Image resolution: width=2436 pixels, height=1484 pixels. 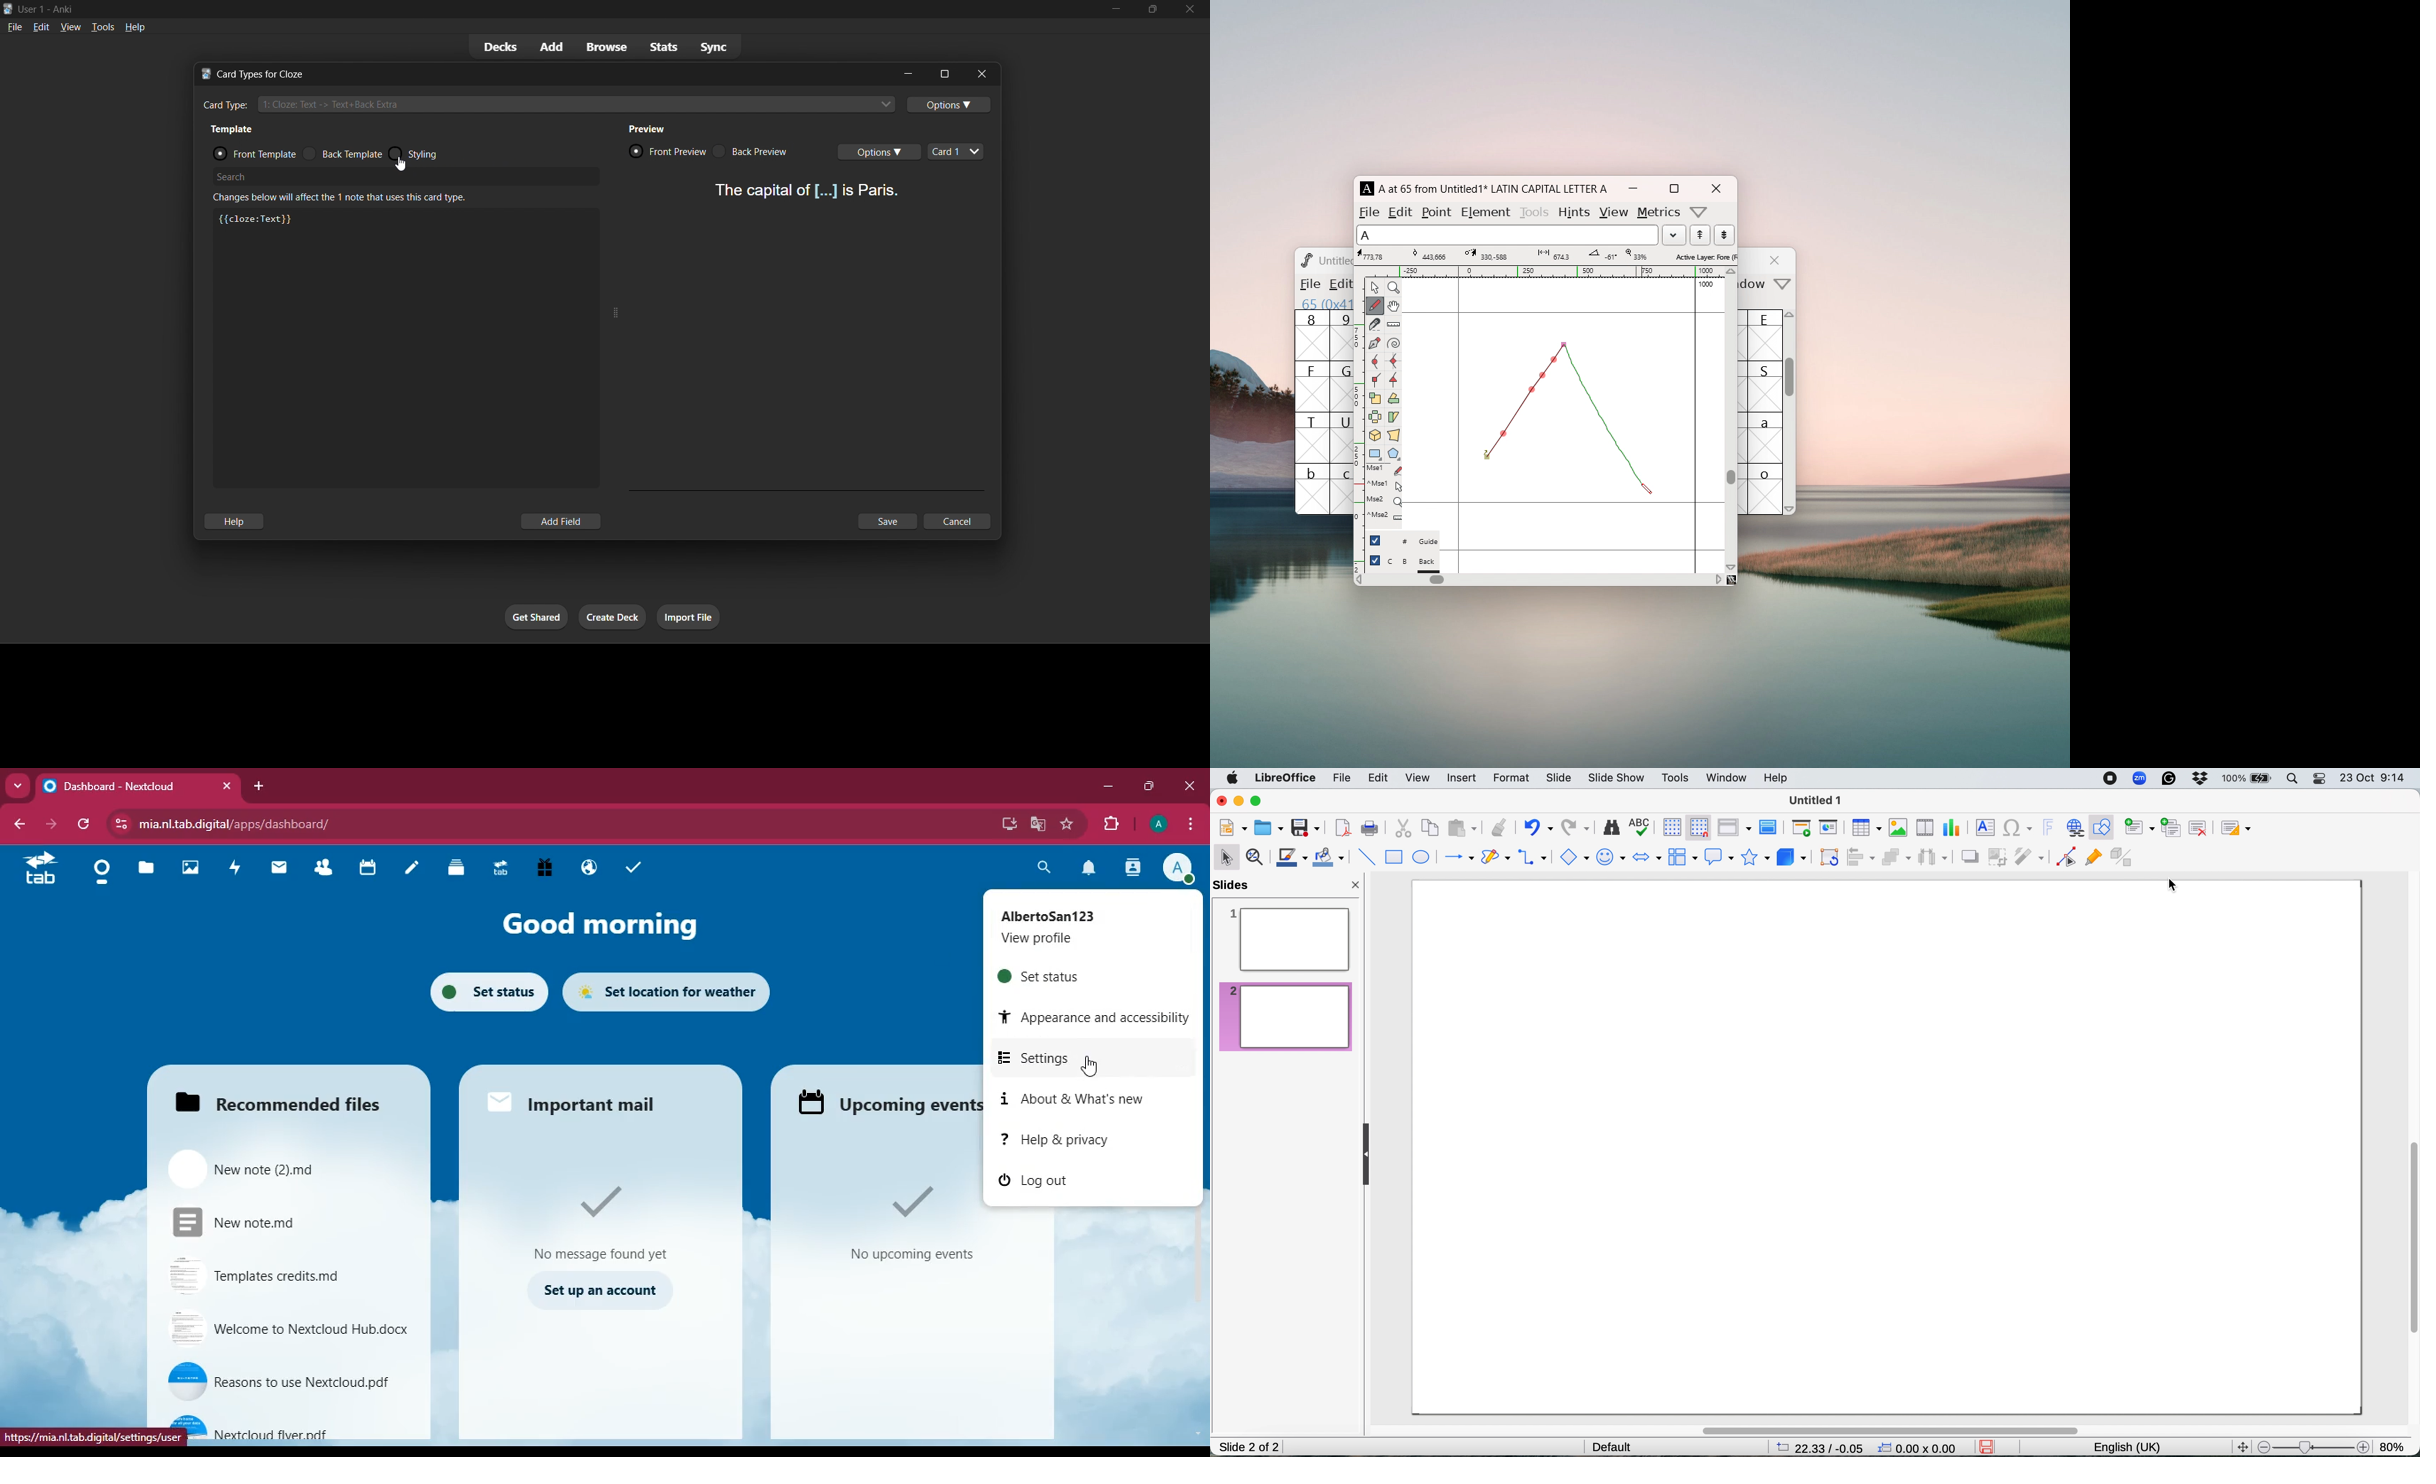 I want to click on rotate the selection to 3D and project back to plane, so click(x=1375, y=437).